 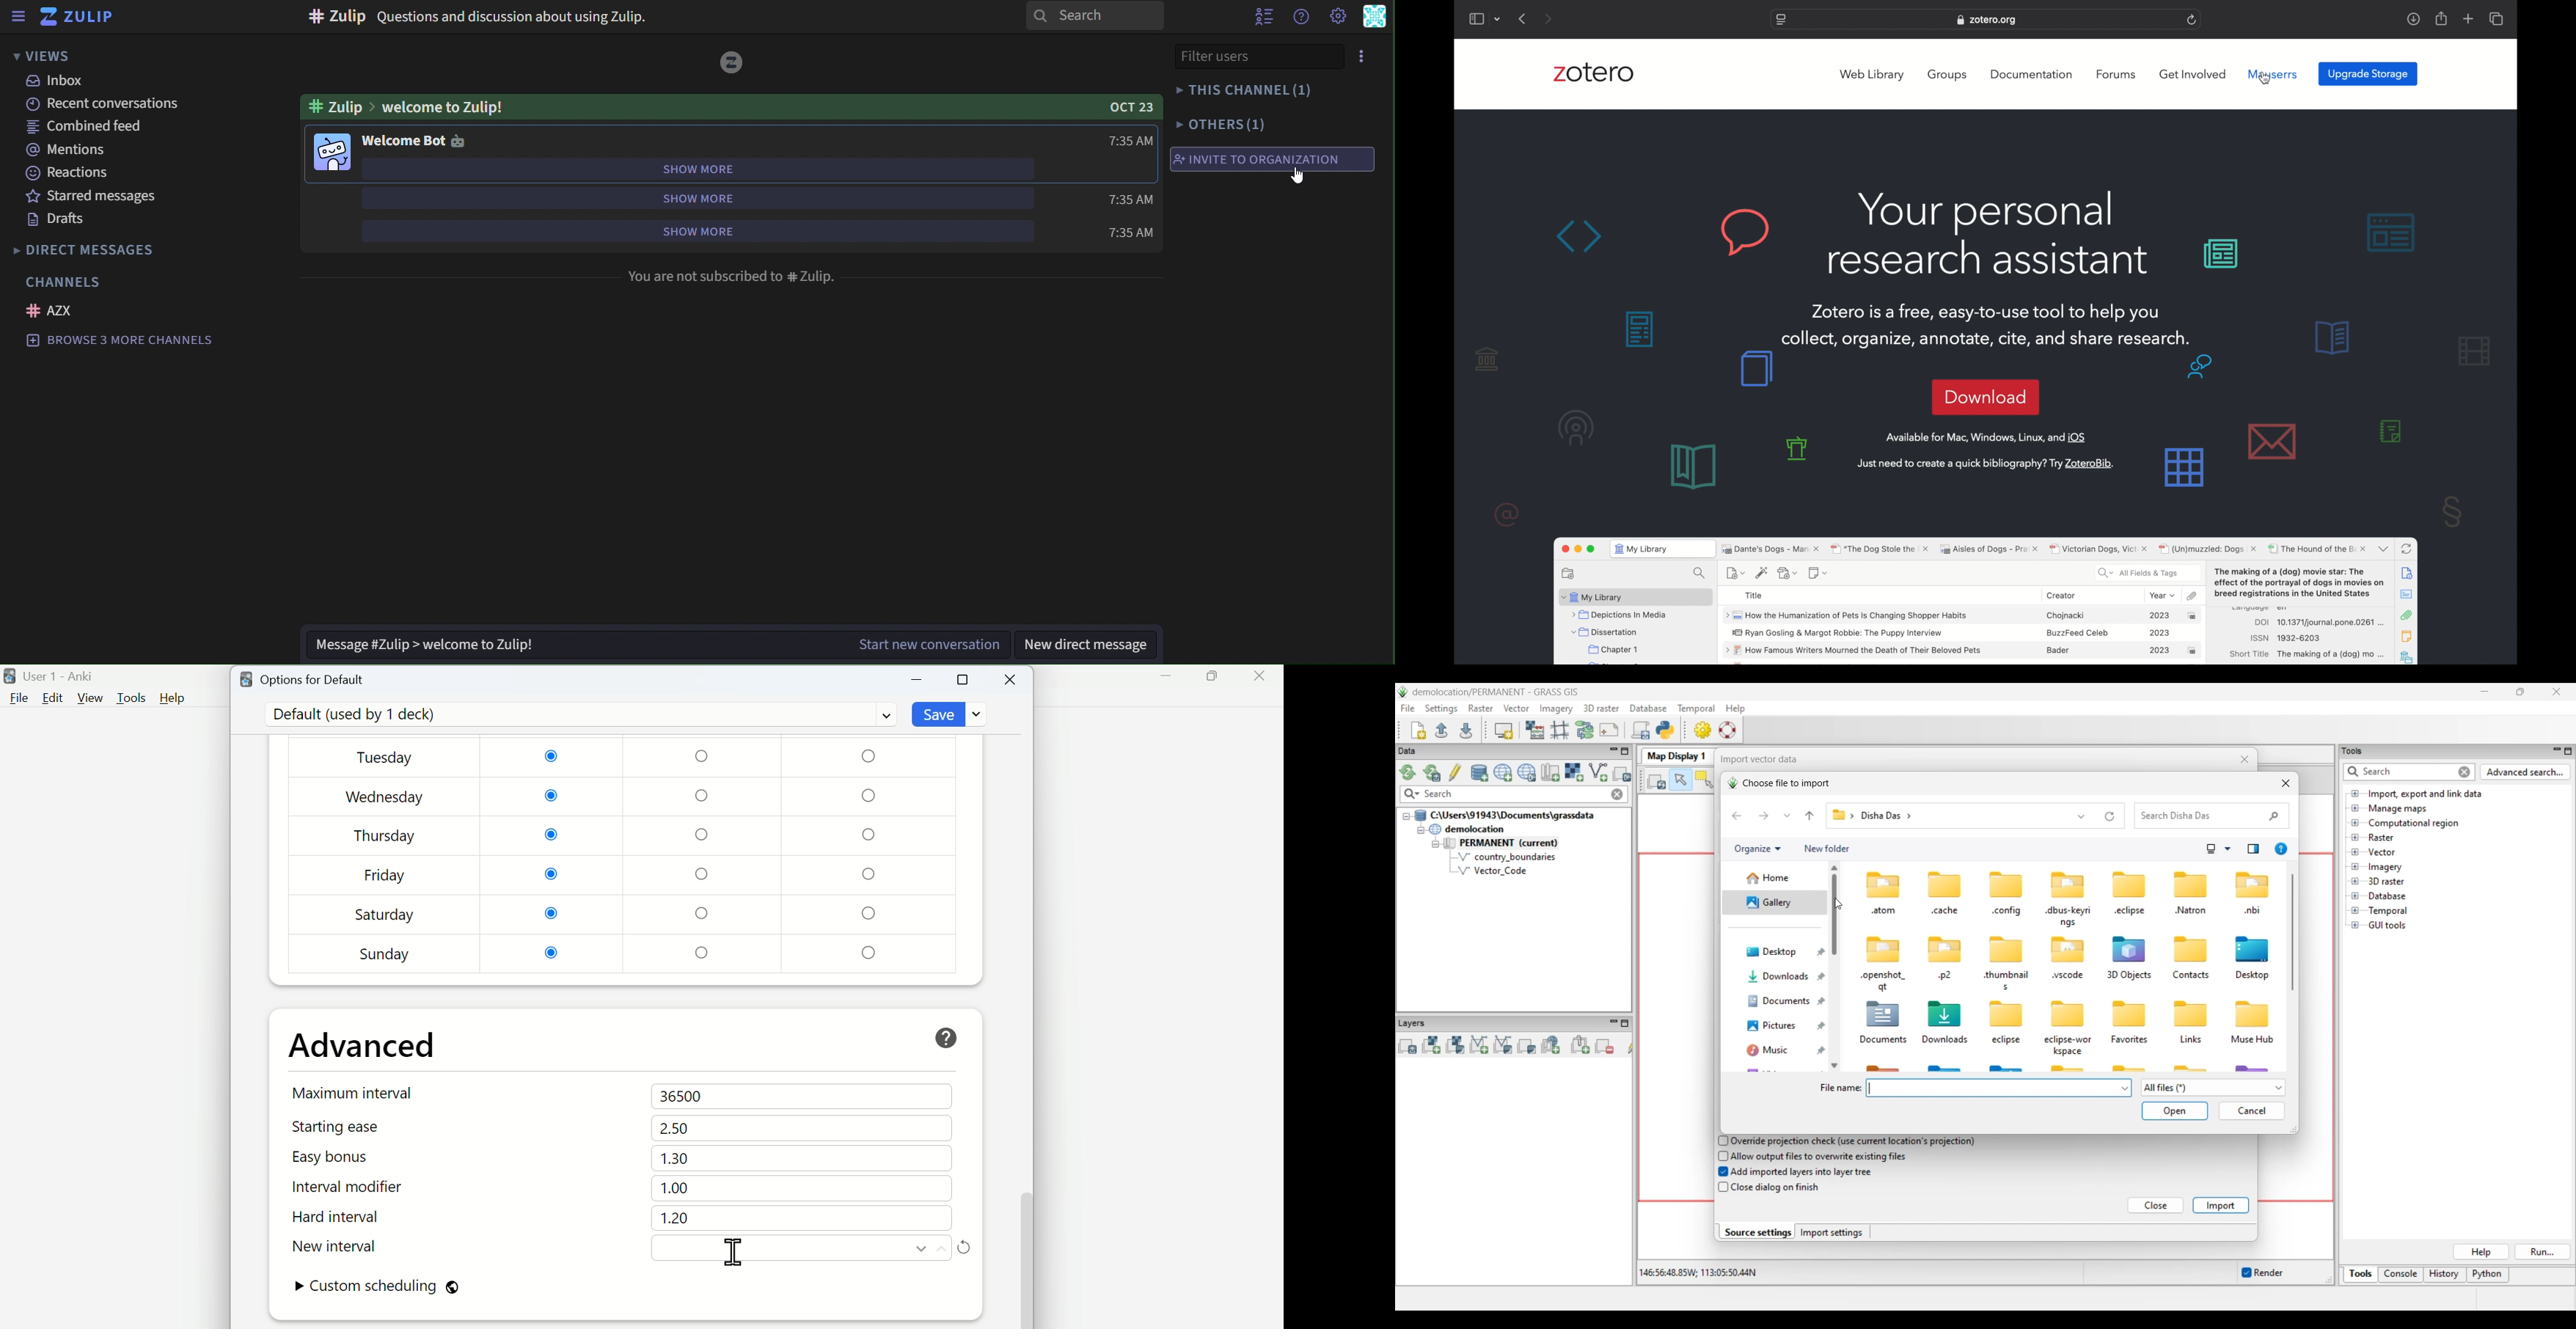 I want to click on share, so click(x=2441, y=18).